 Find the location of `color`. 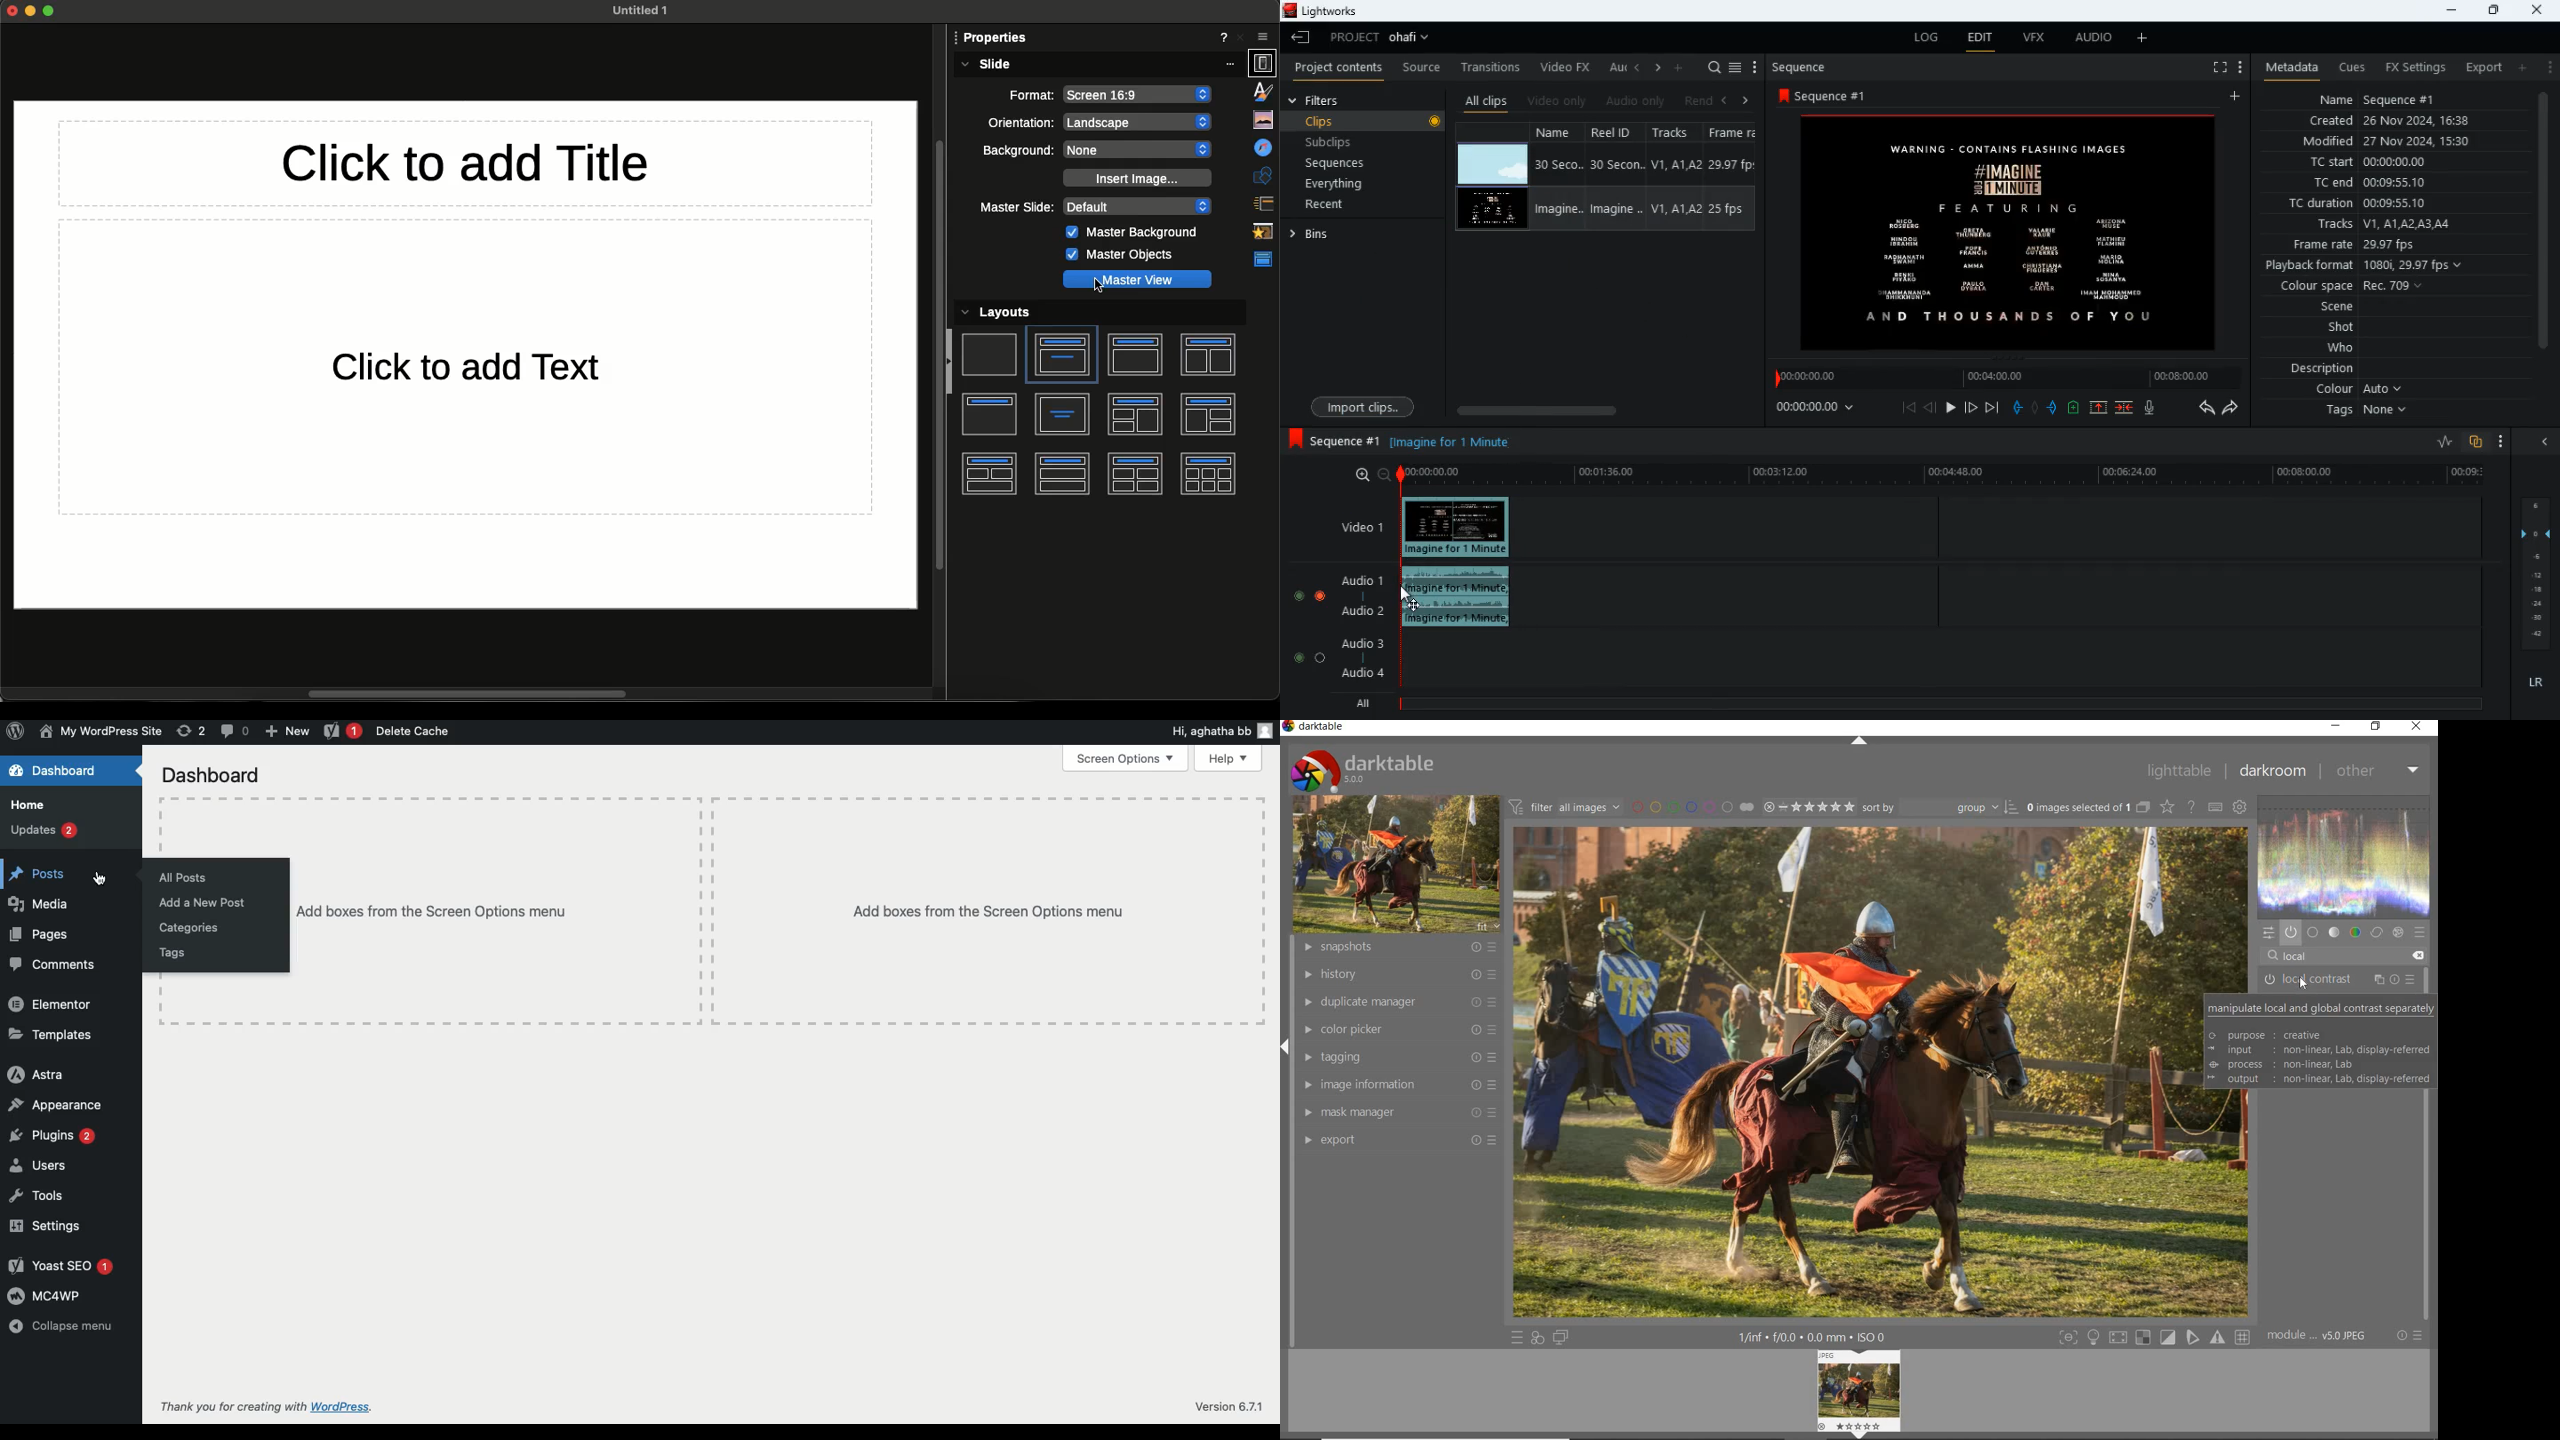

color is located at coordinates (2357, 931).